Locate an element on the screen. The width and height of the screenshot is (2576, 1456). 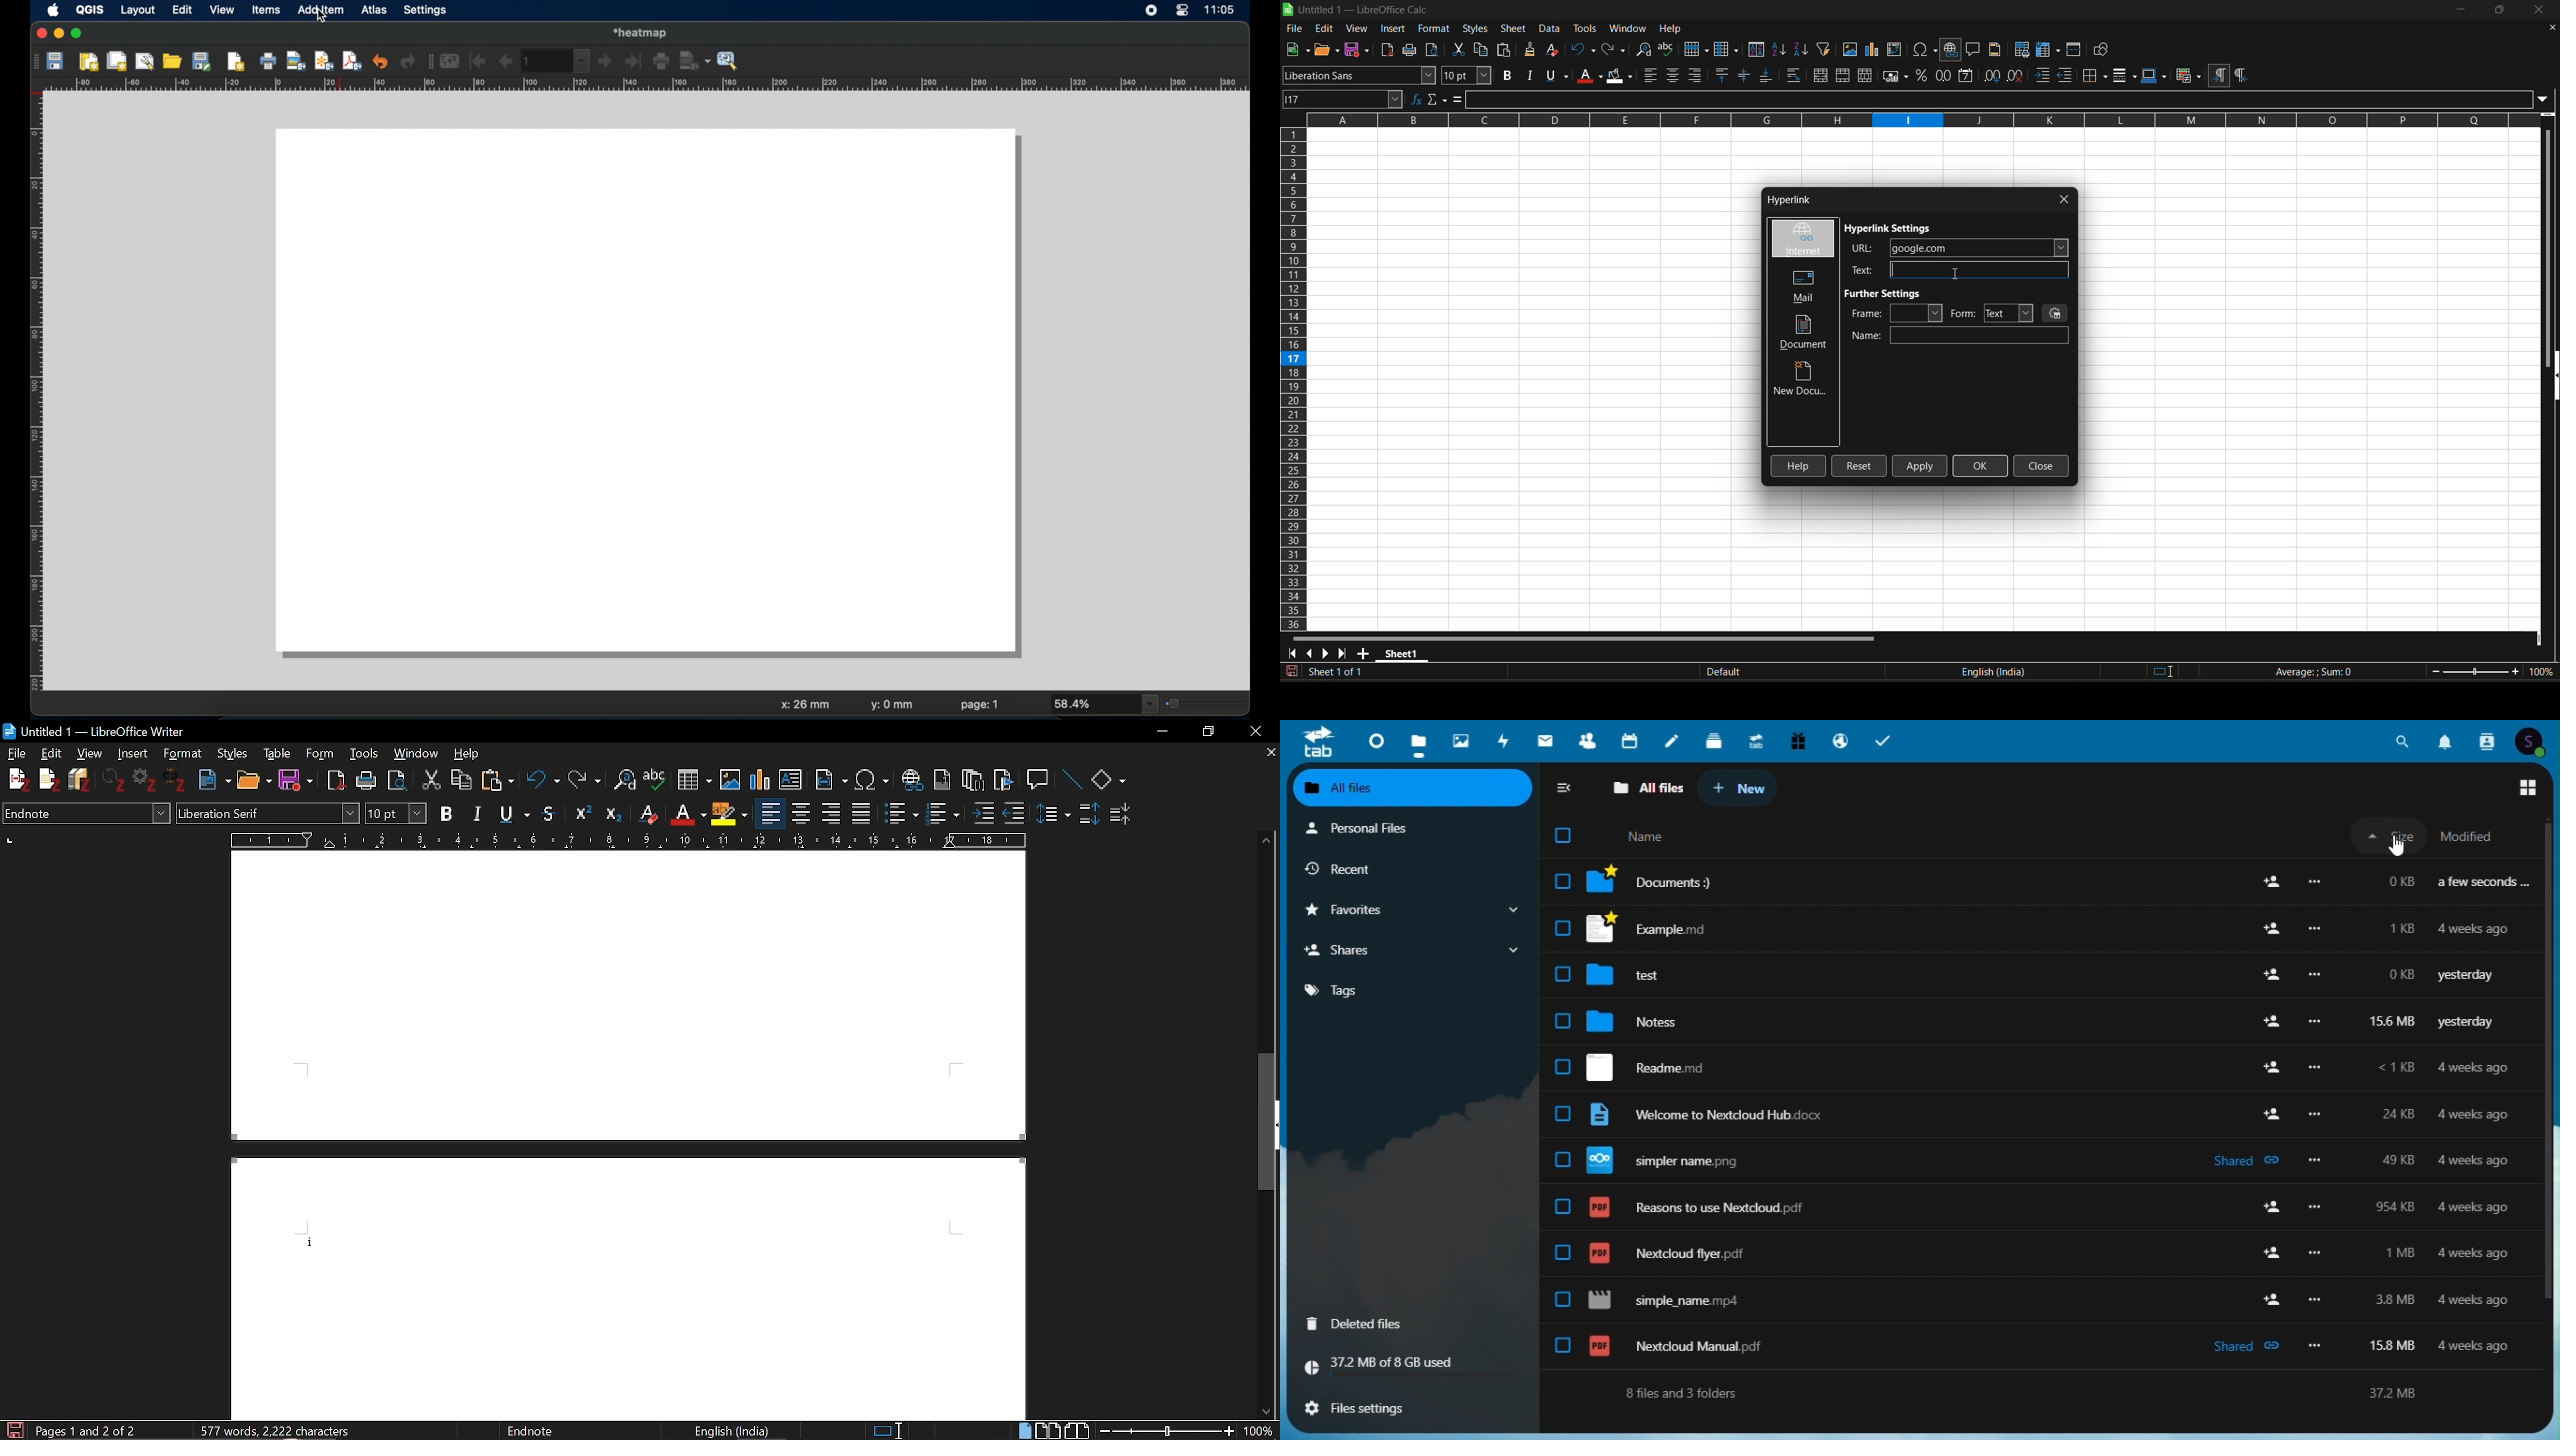
Superscript is located at coordinates (582, 814).